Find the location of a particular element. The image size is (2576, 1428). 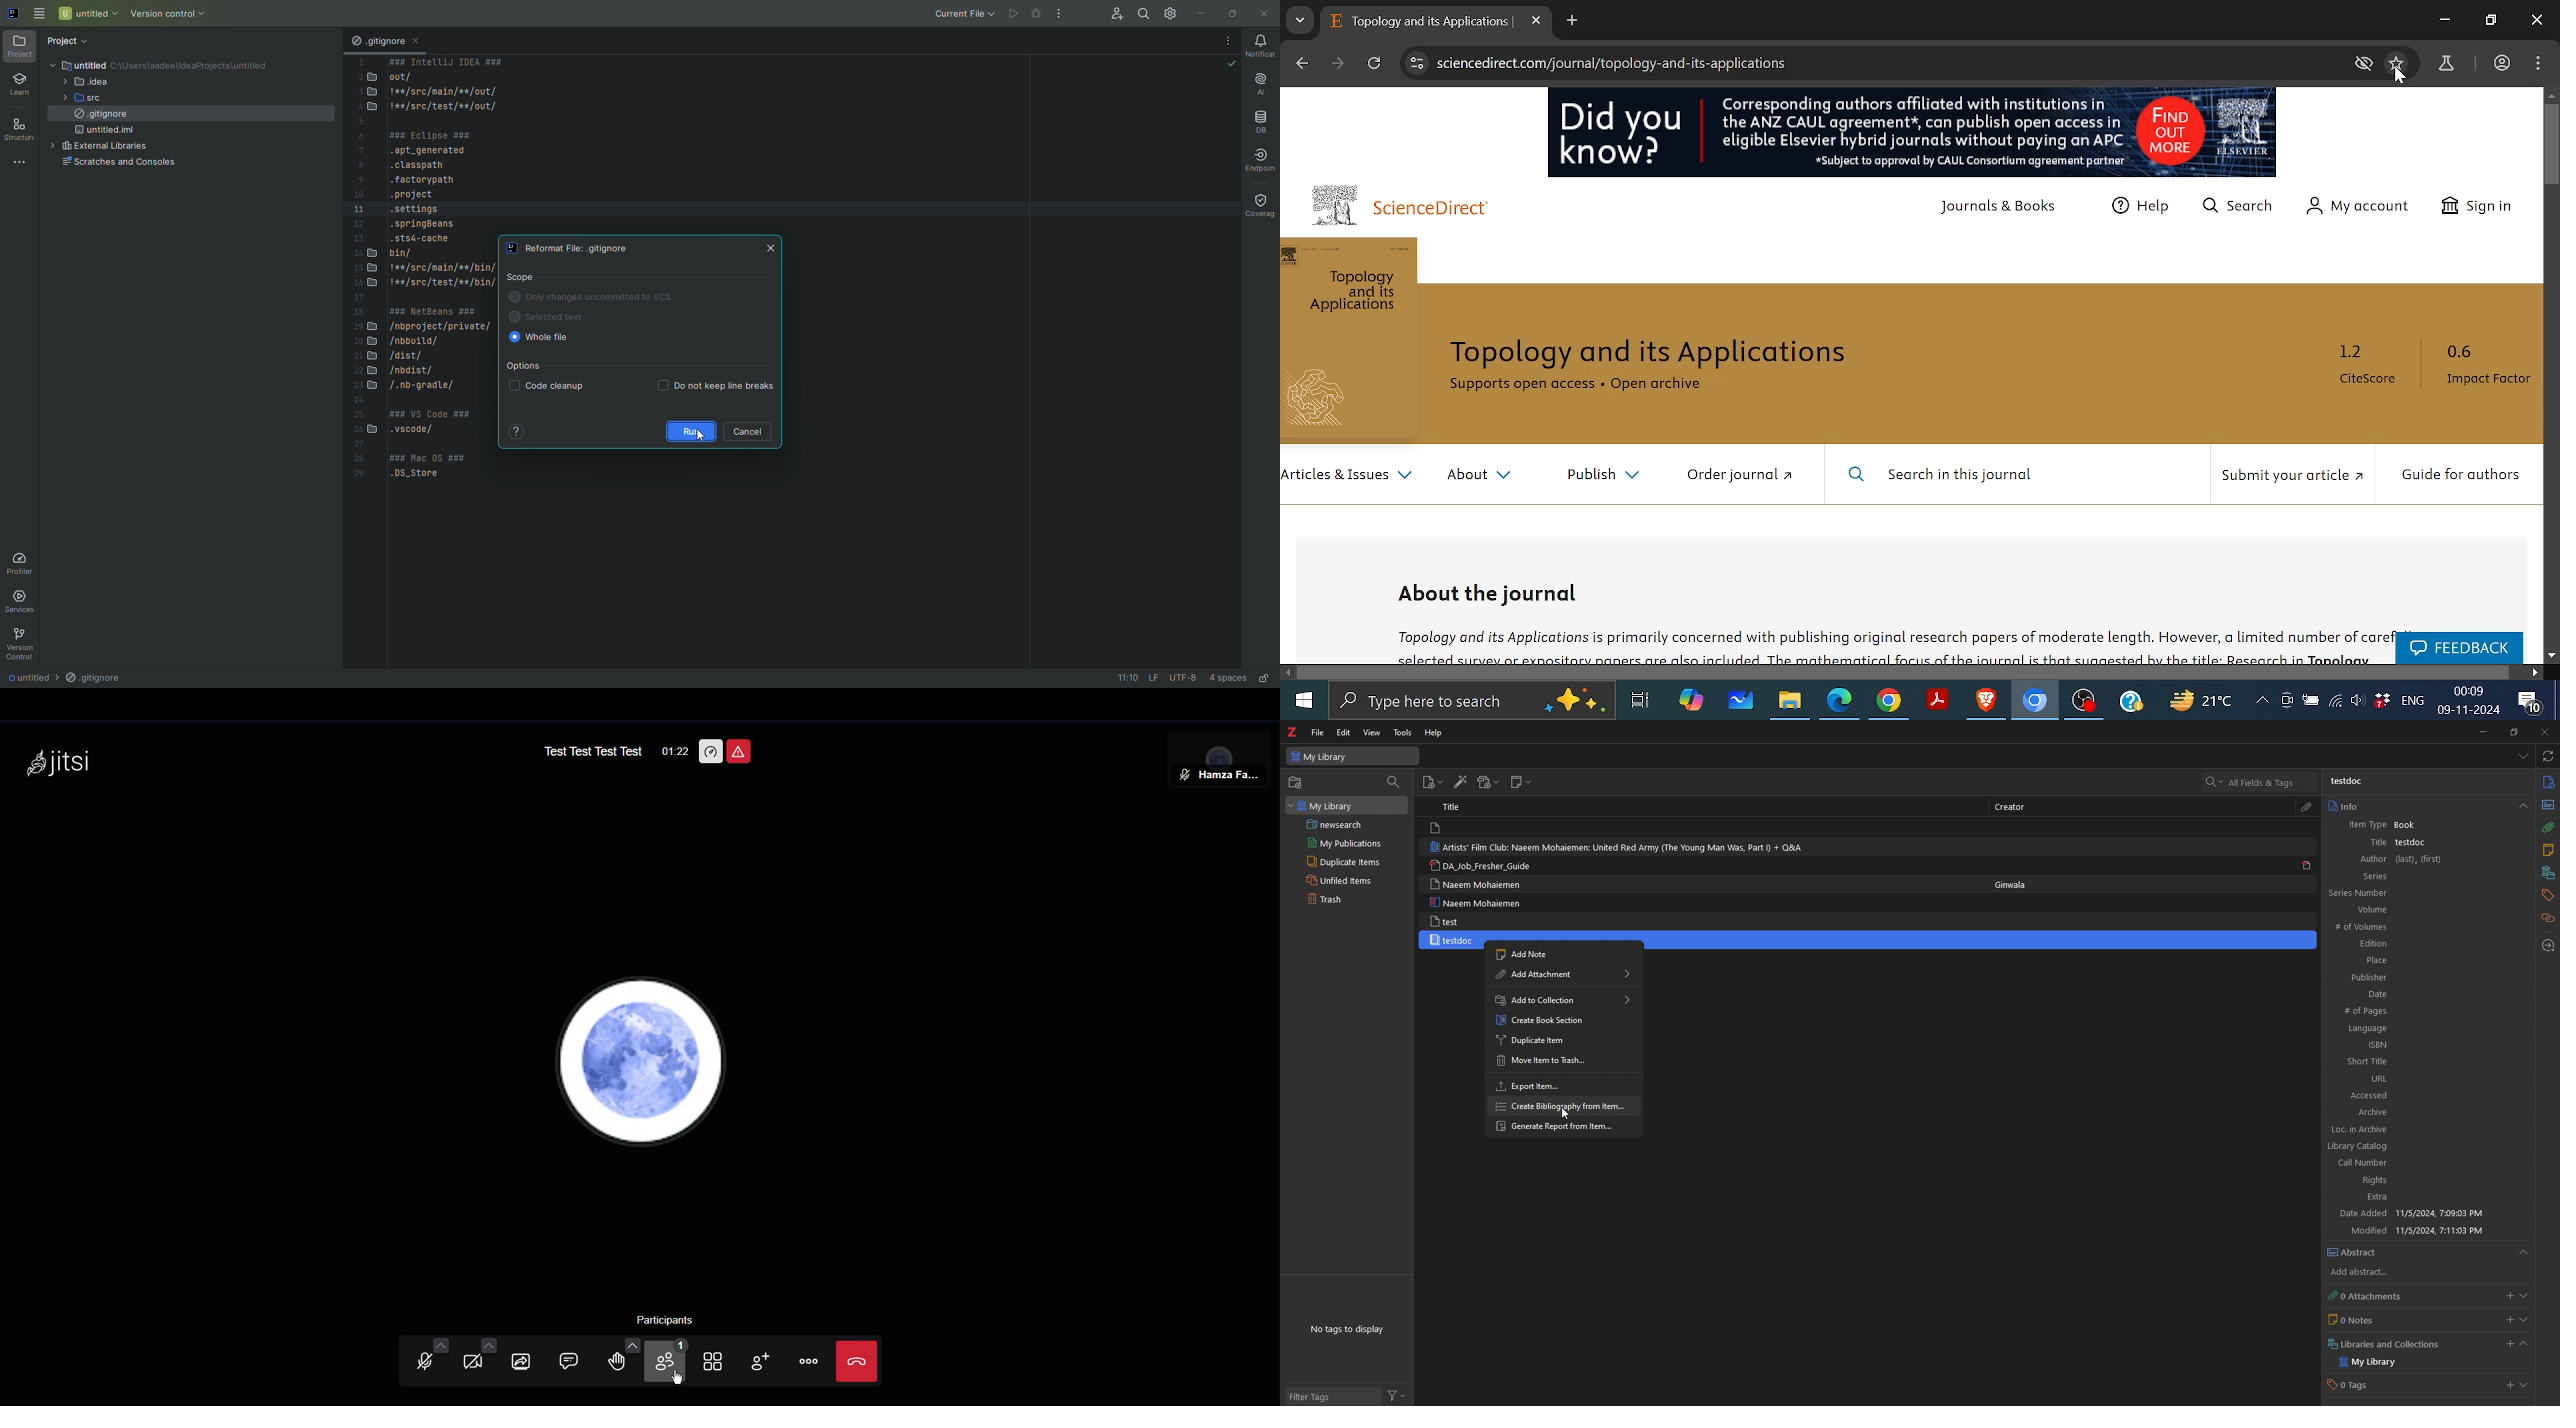

search is located at coordinates (2242, 210).